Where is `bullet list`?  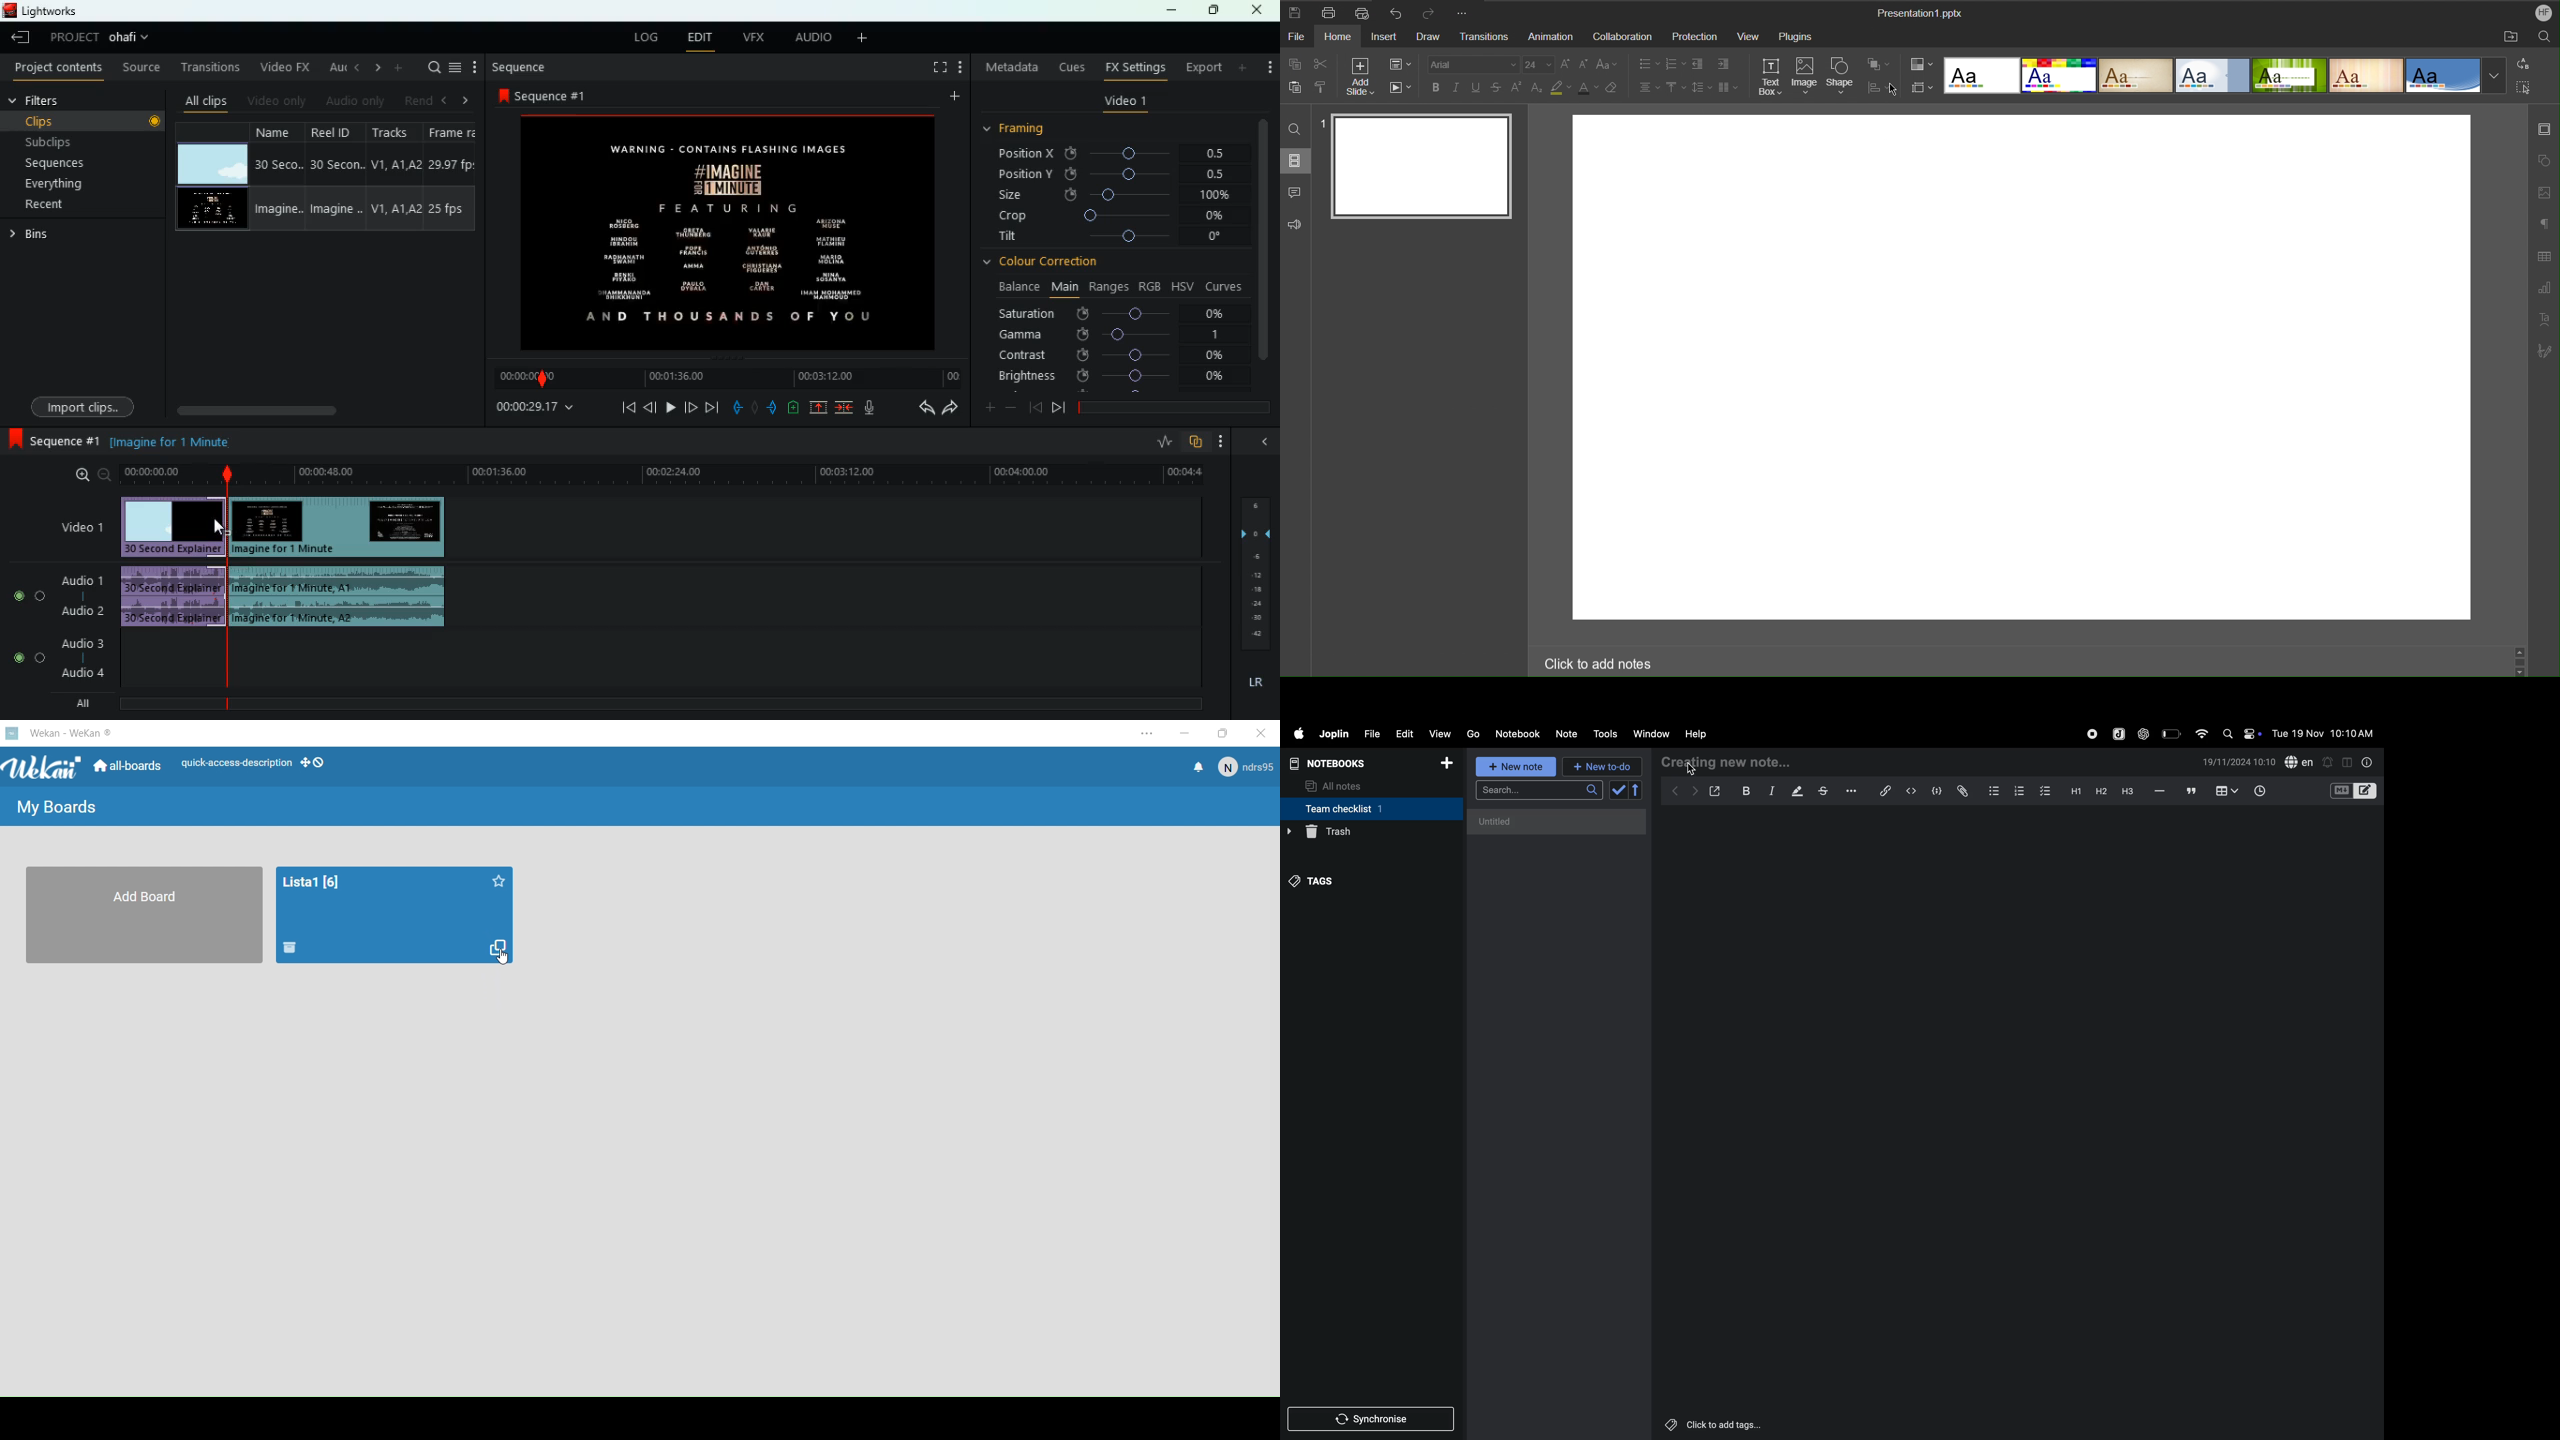 bullet list is located at coordinates (1992, 790).